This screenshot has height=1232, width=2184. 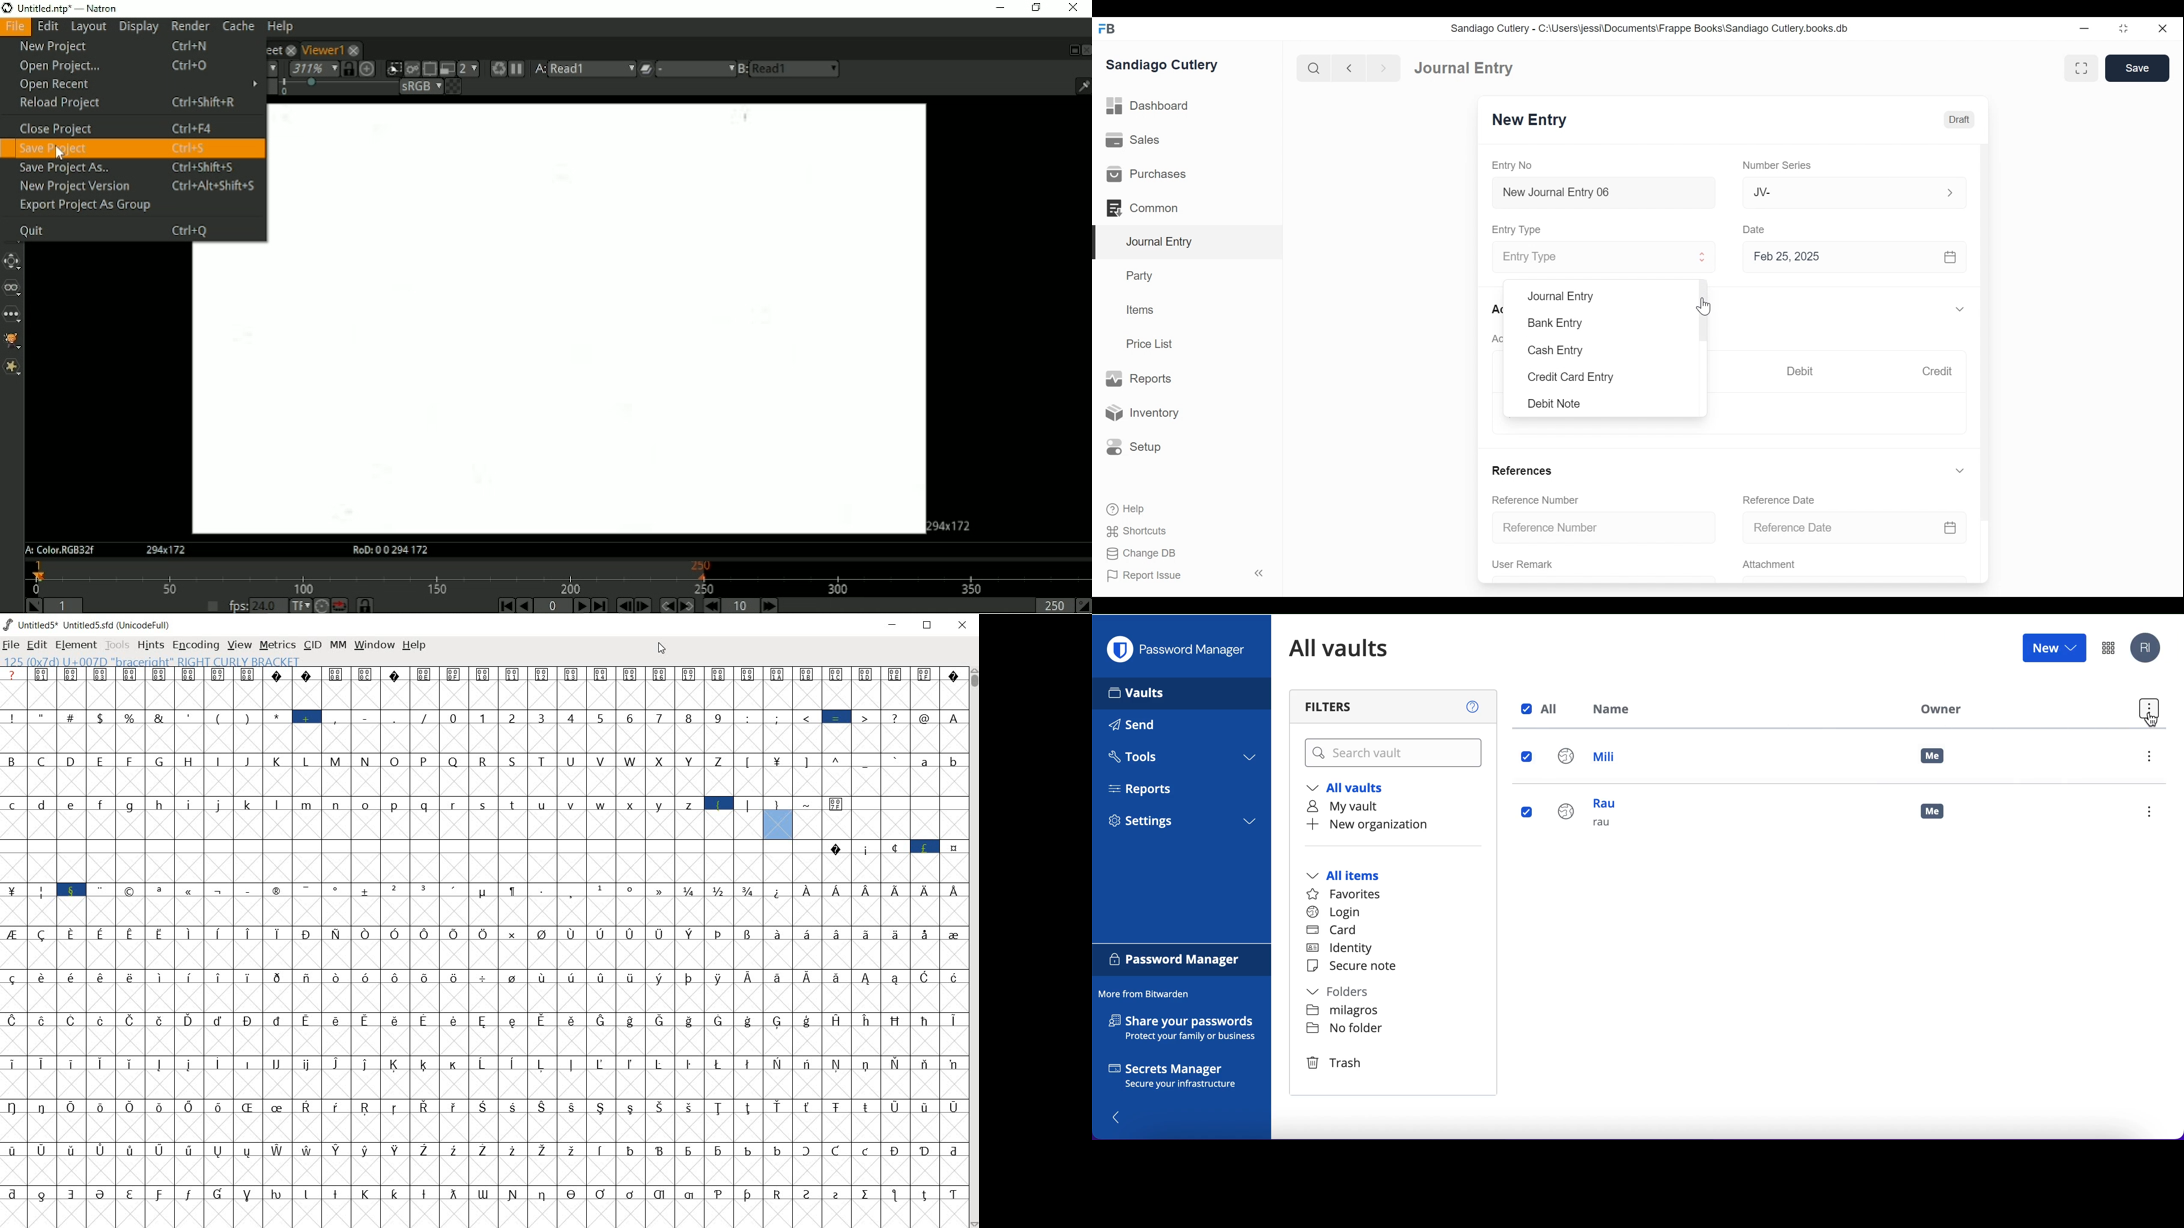 What do you see at coordinates (2082, 68) in the screenshot?
I see `Toggle between form and full width` at bounding box center [2082, 68].